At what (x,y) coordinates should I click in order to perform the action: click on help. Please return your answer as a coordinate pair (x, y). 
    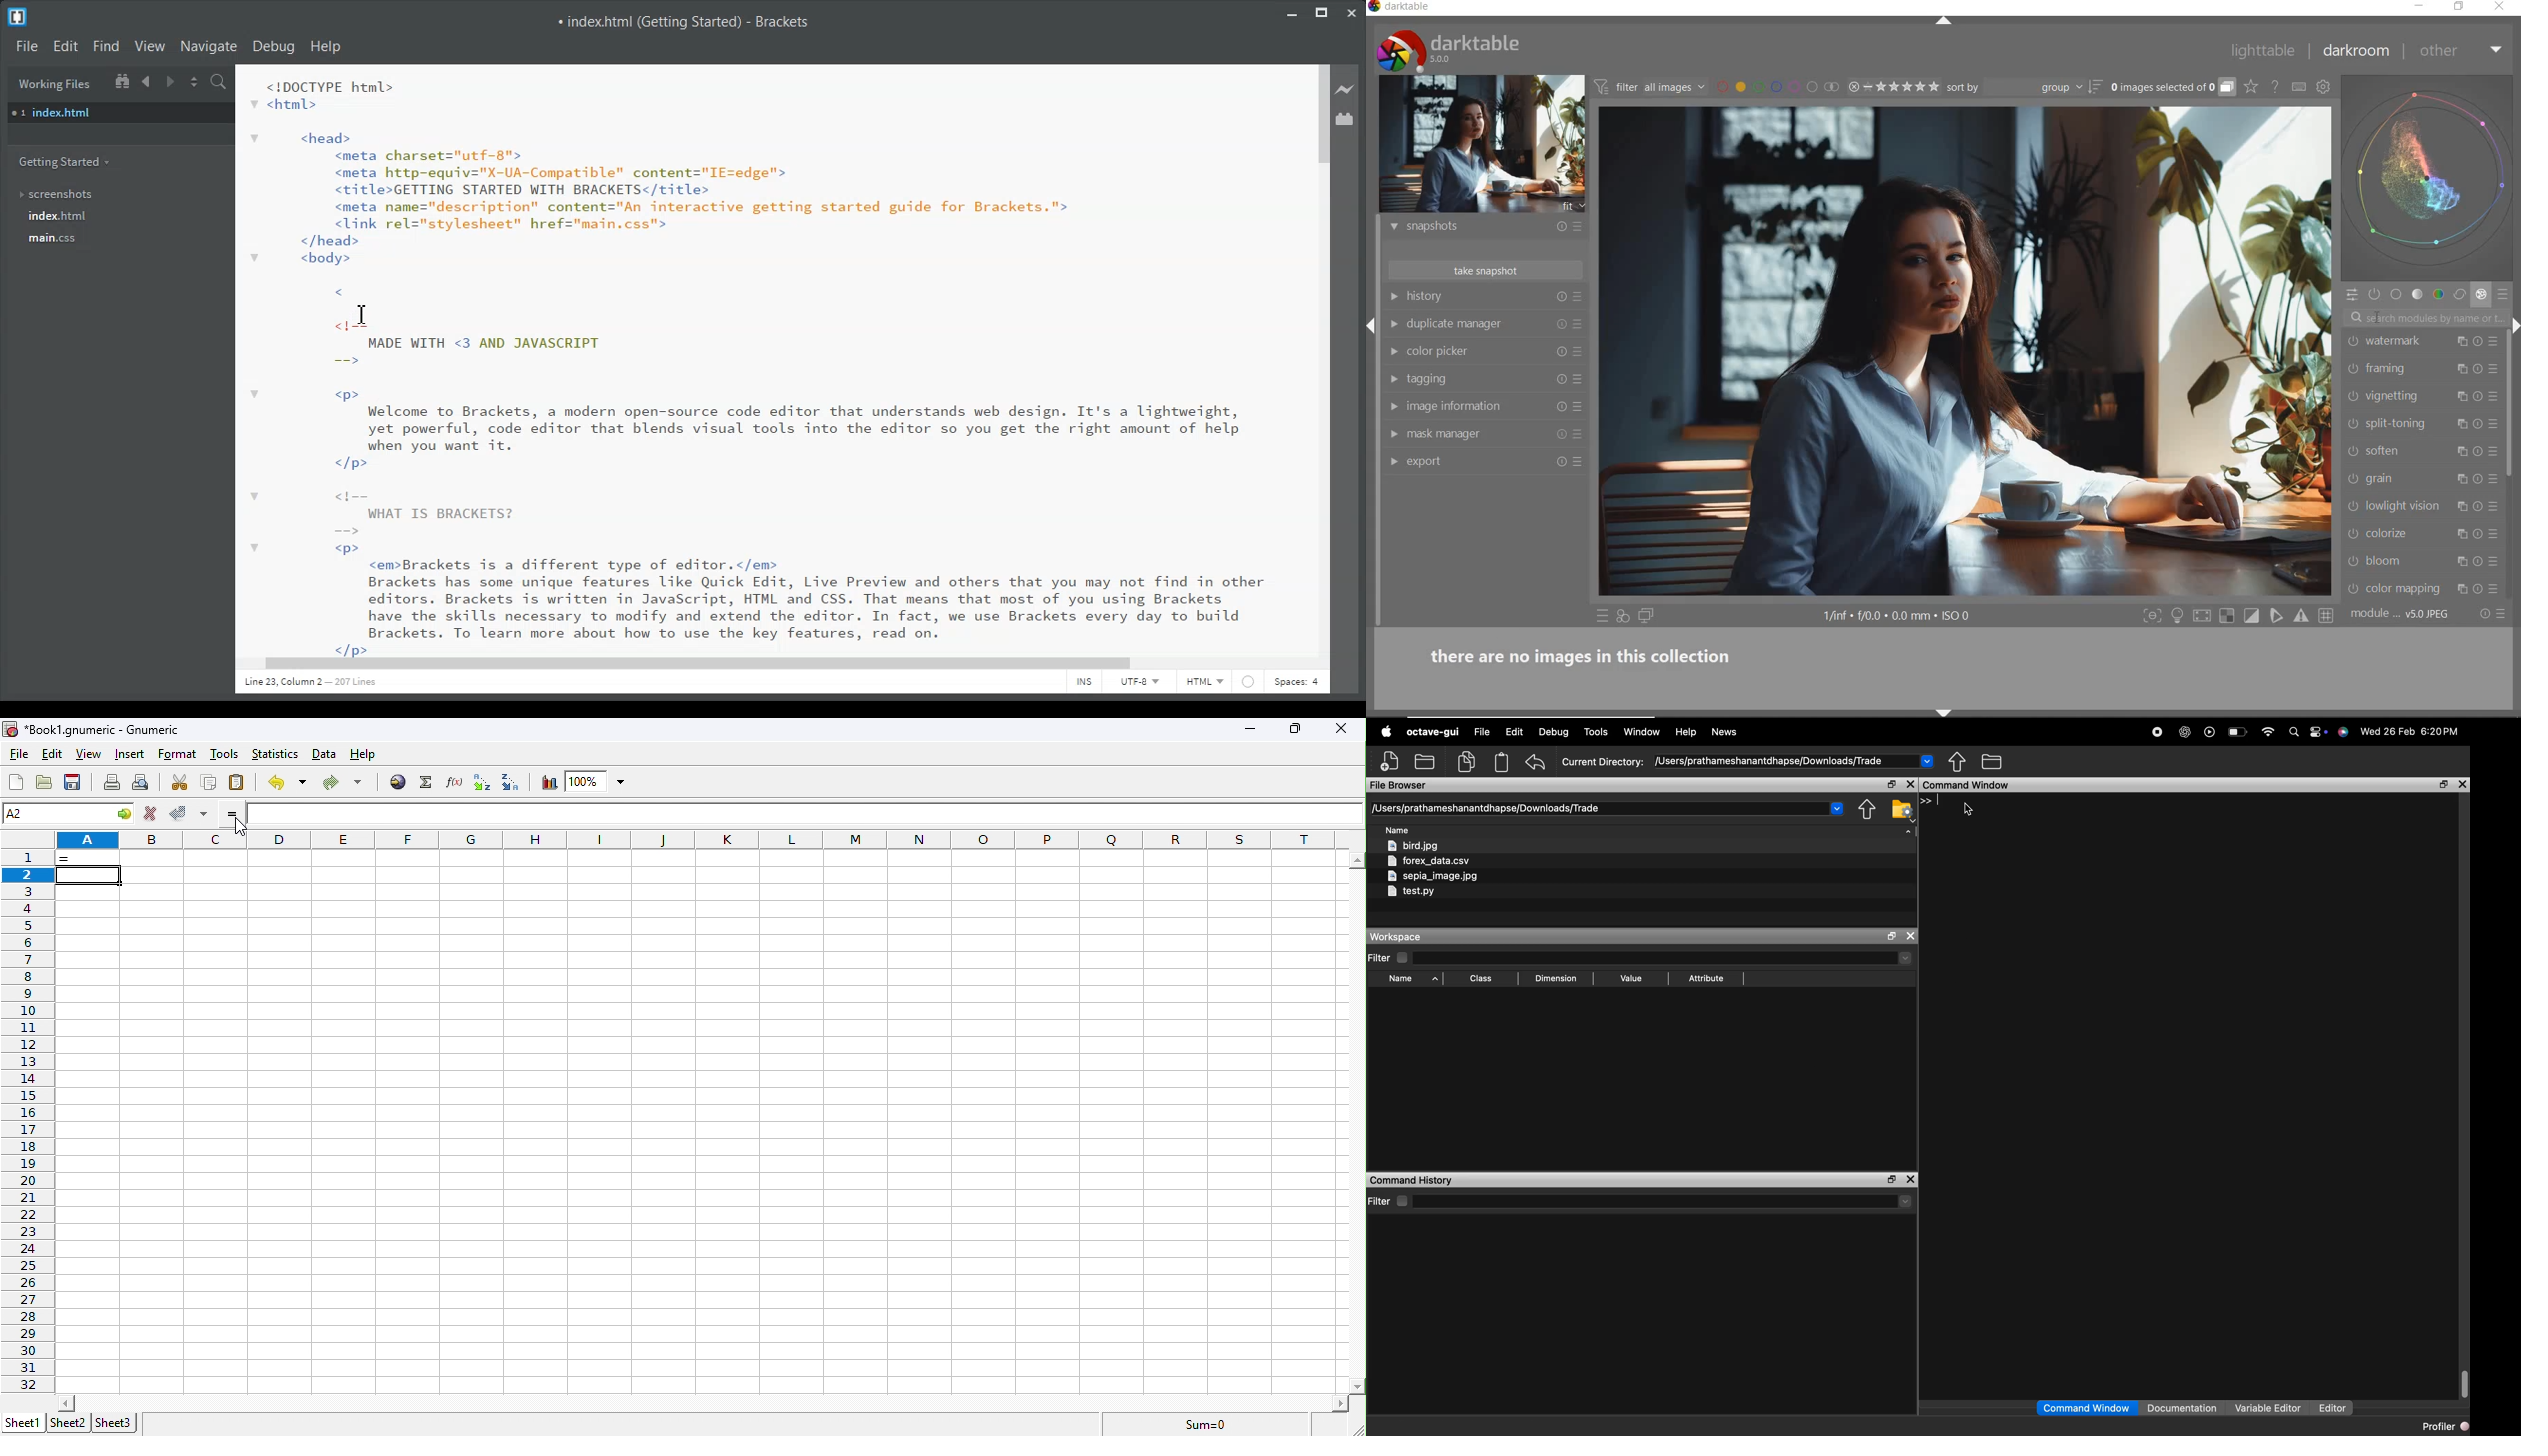
    Looking at the image, I should click on (362, 755).